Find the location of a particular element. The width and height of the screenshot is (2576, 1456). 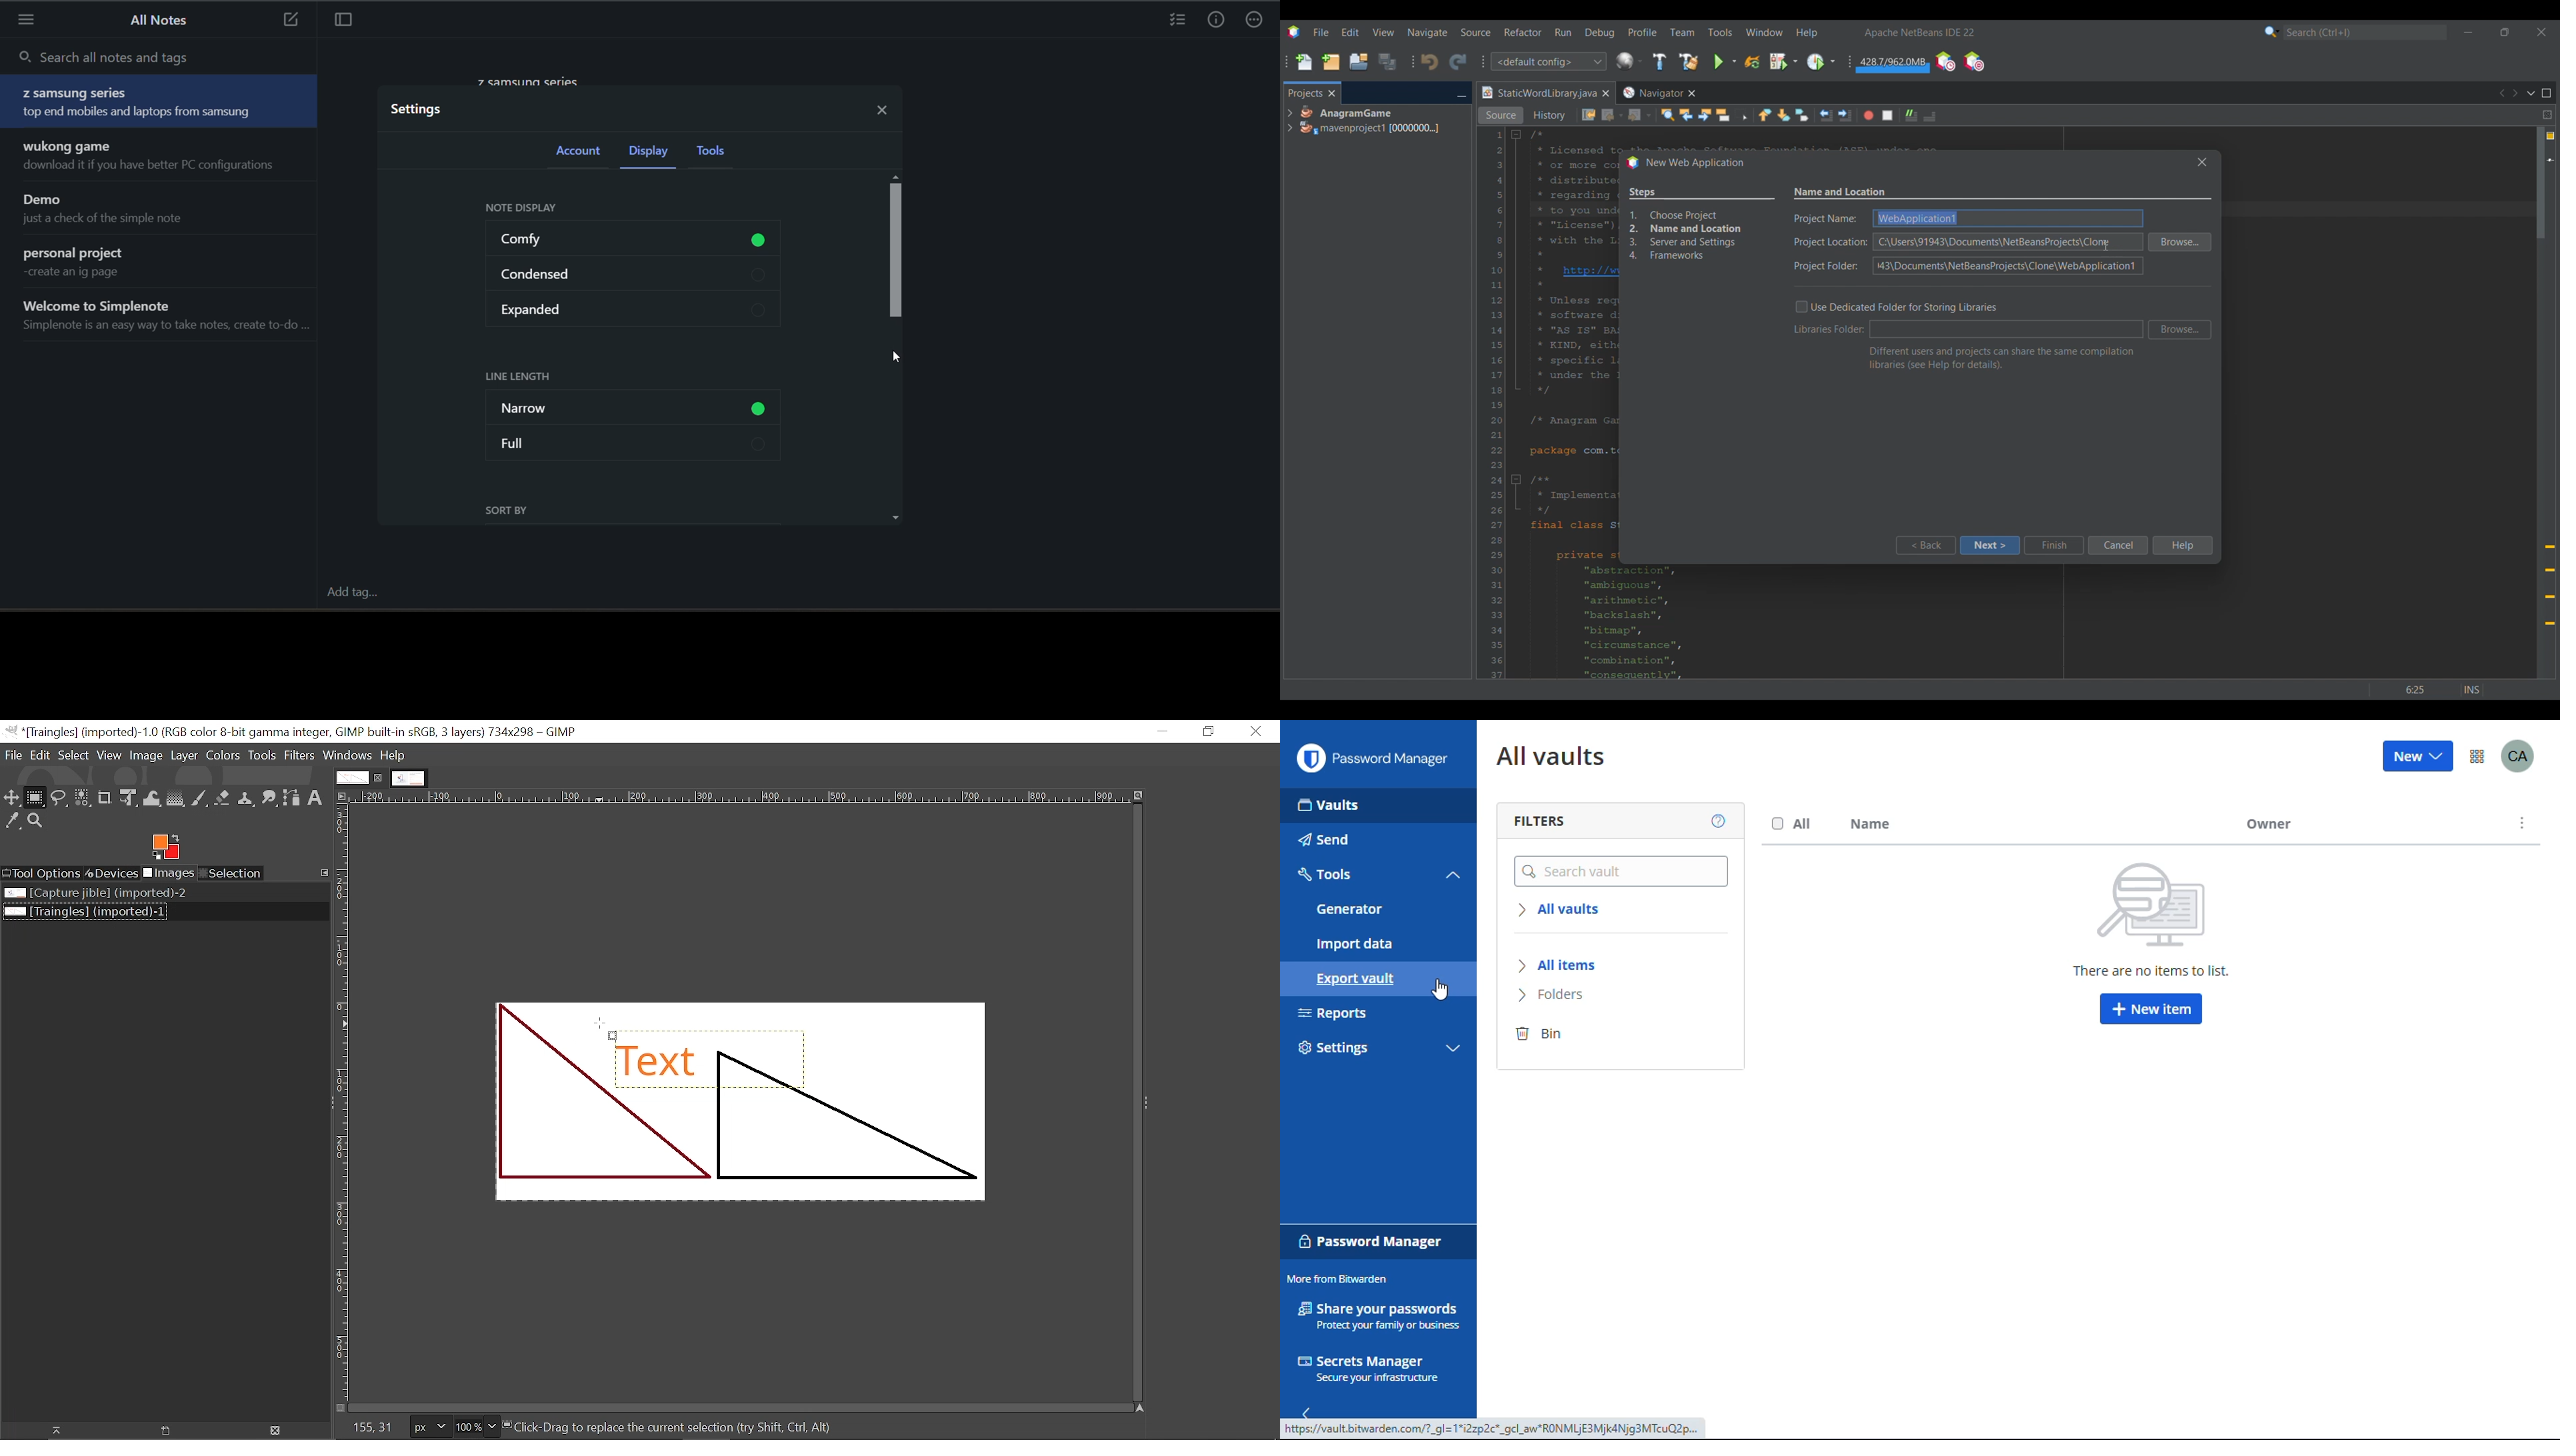

File is located at coordinates (13, 755).